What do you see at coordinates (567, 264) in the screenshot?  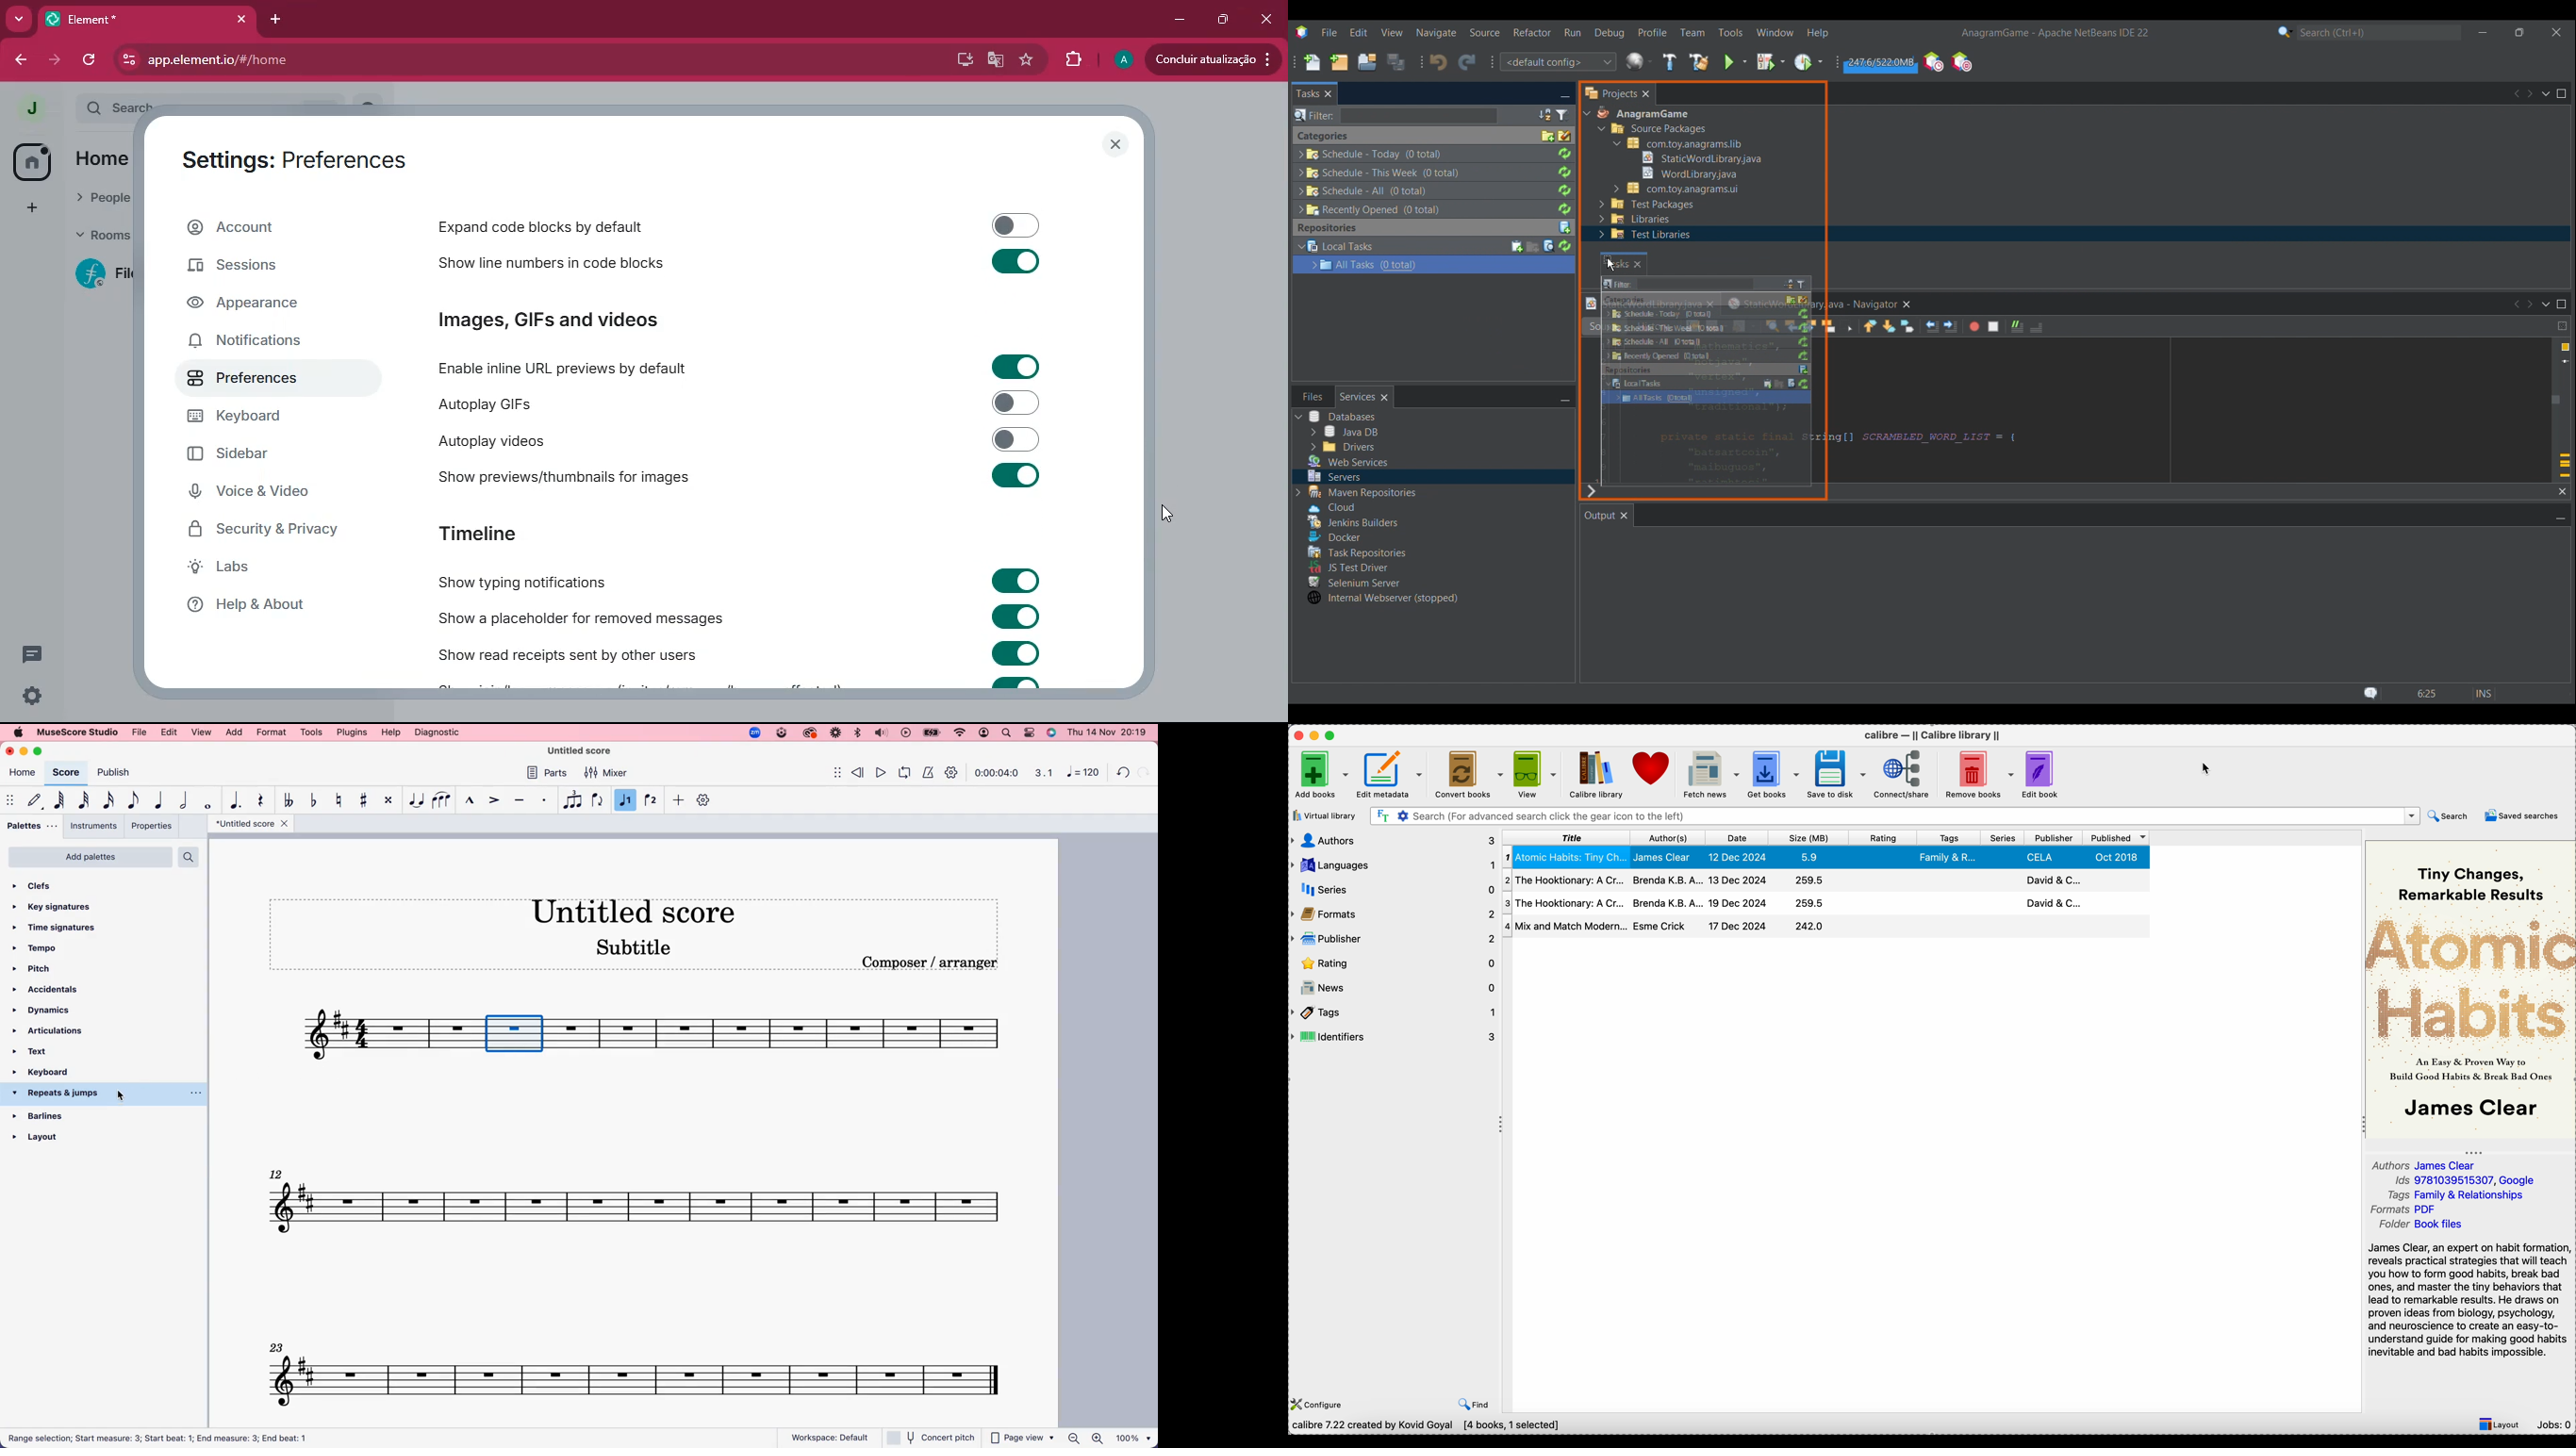 I see `show line numbers in code blocks` at bounding box center [567, 264].